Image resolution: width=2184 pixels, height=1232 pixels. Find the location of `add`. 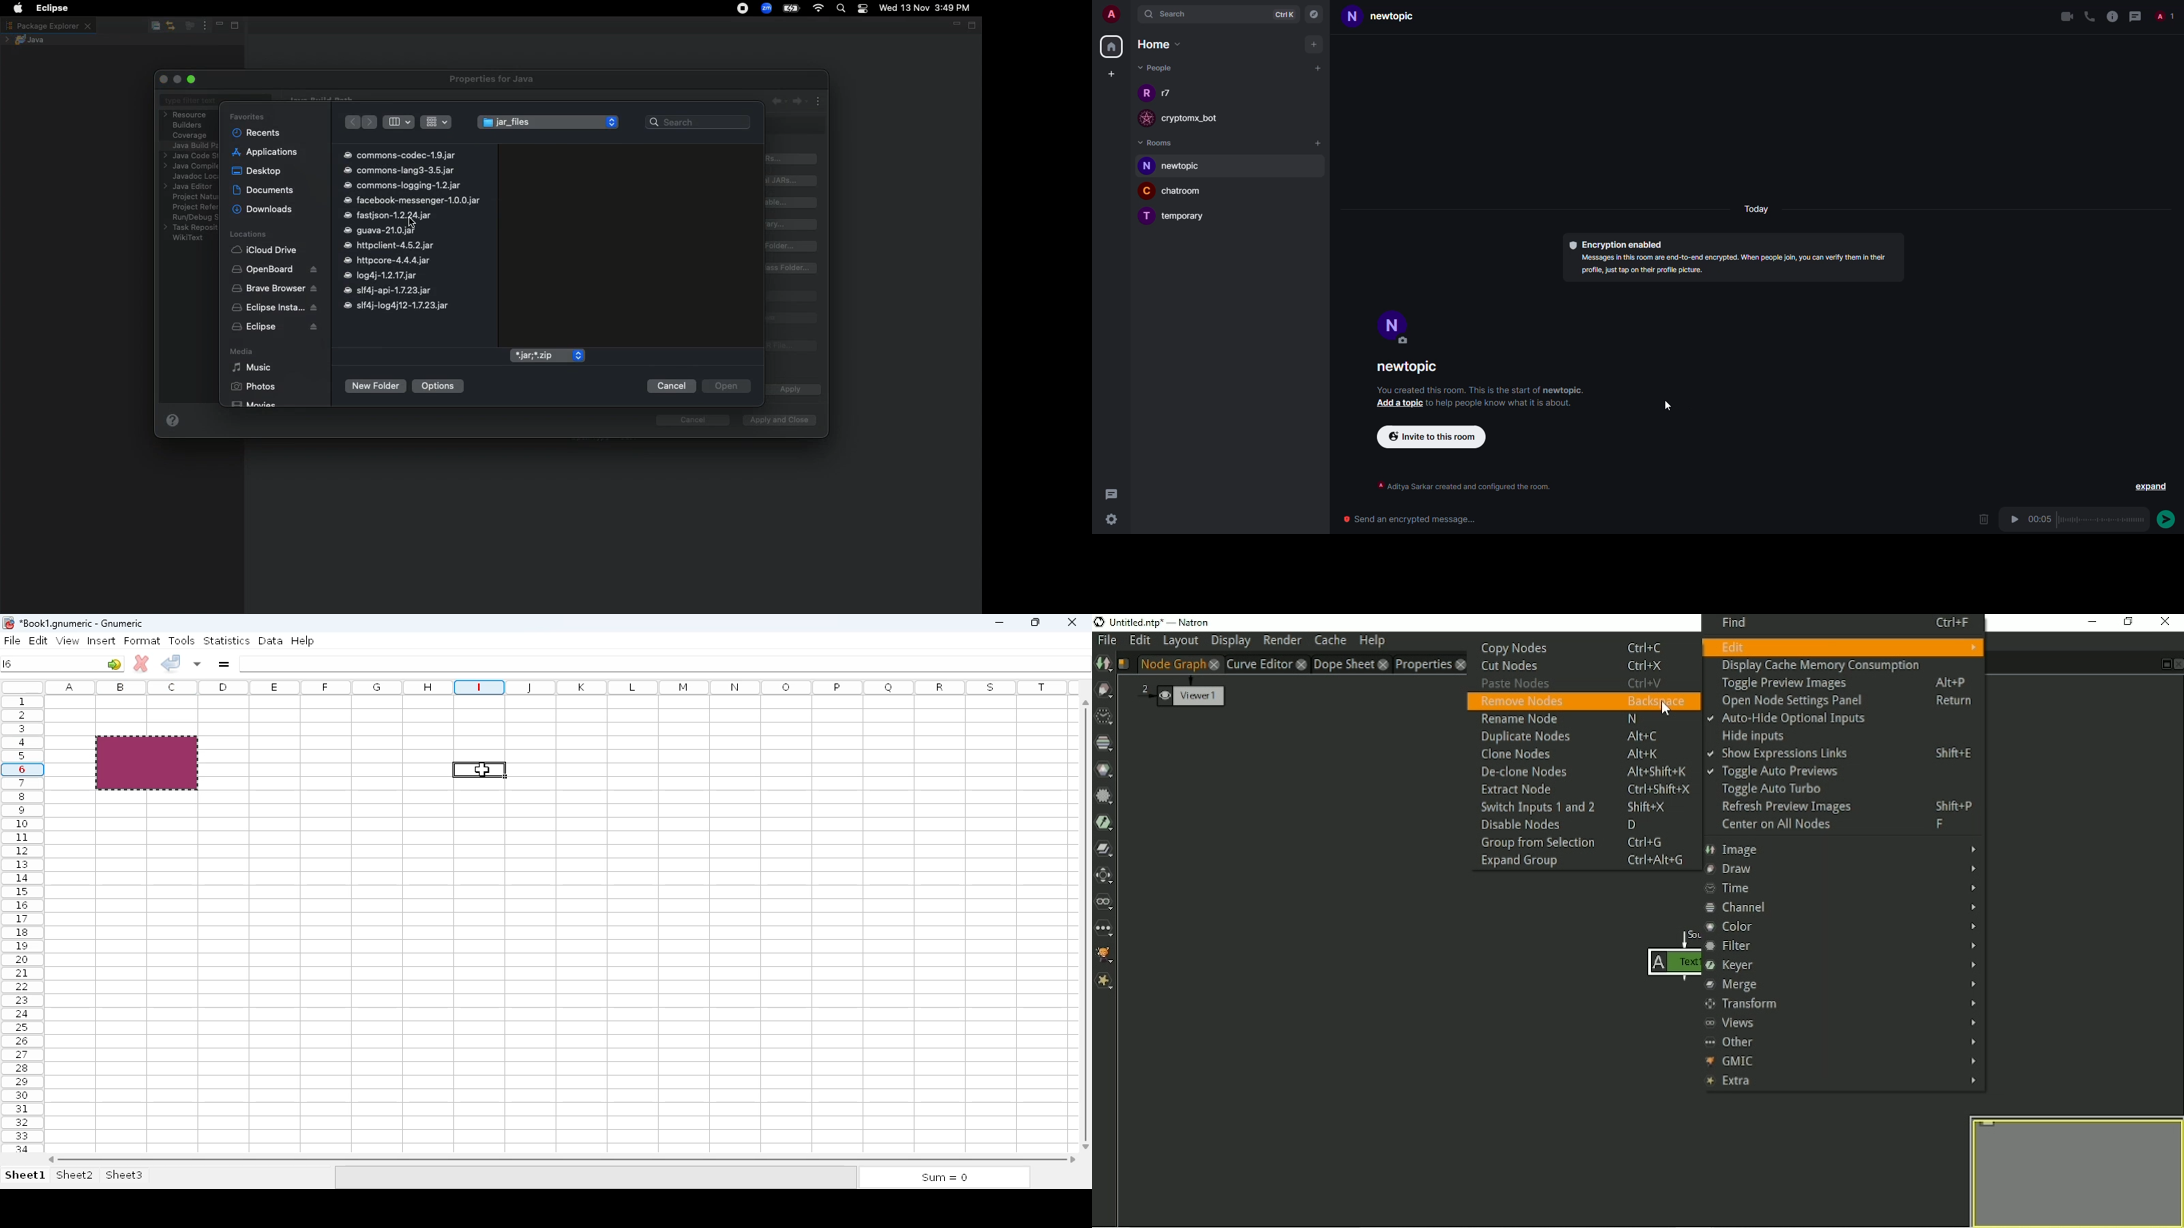

add is located at coordinates (1319, 145).